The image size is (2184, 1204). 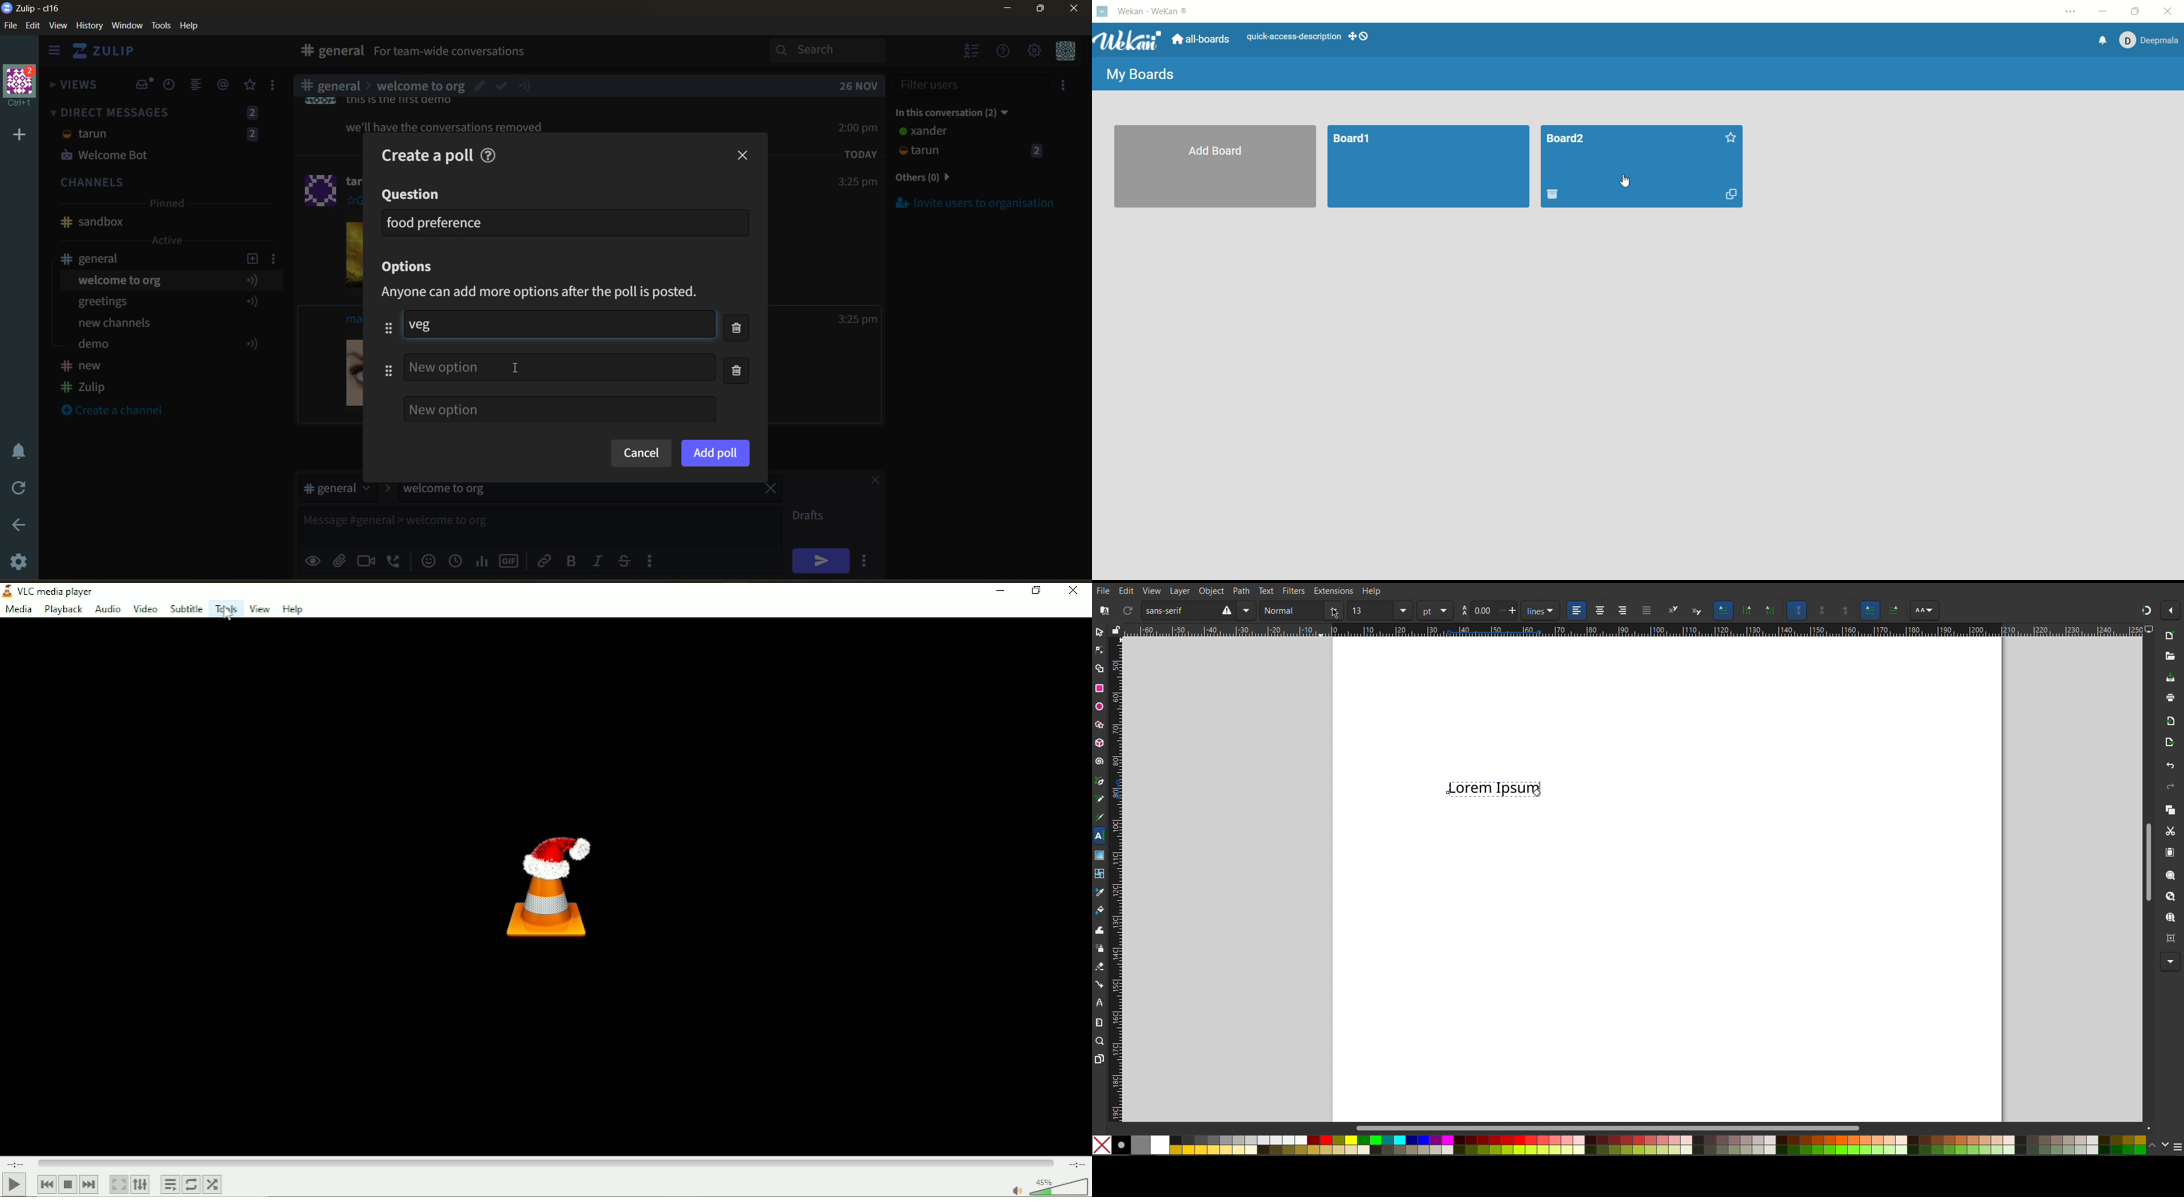 What do you see at coordinates (225, 608) in the screenshot?
I see `Tools` at bounding box center [225, 608].